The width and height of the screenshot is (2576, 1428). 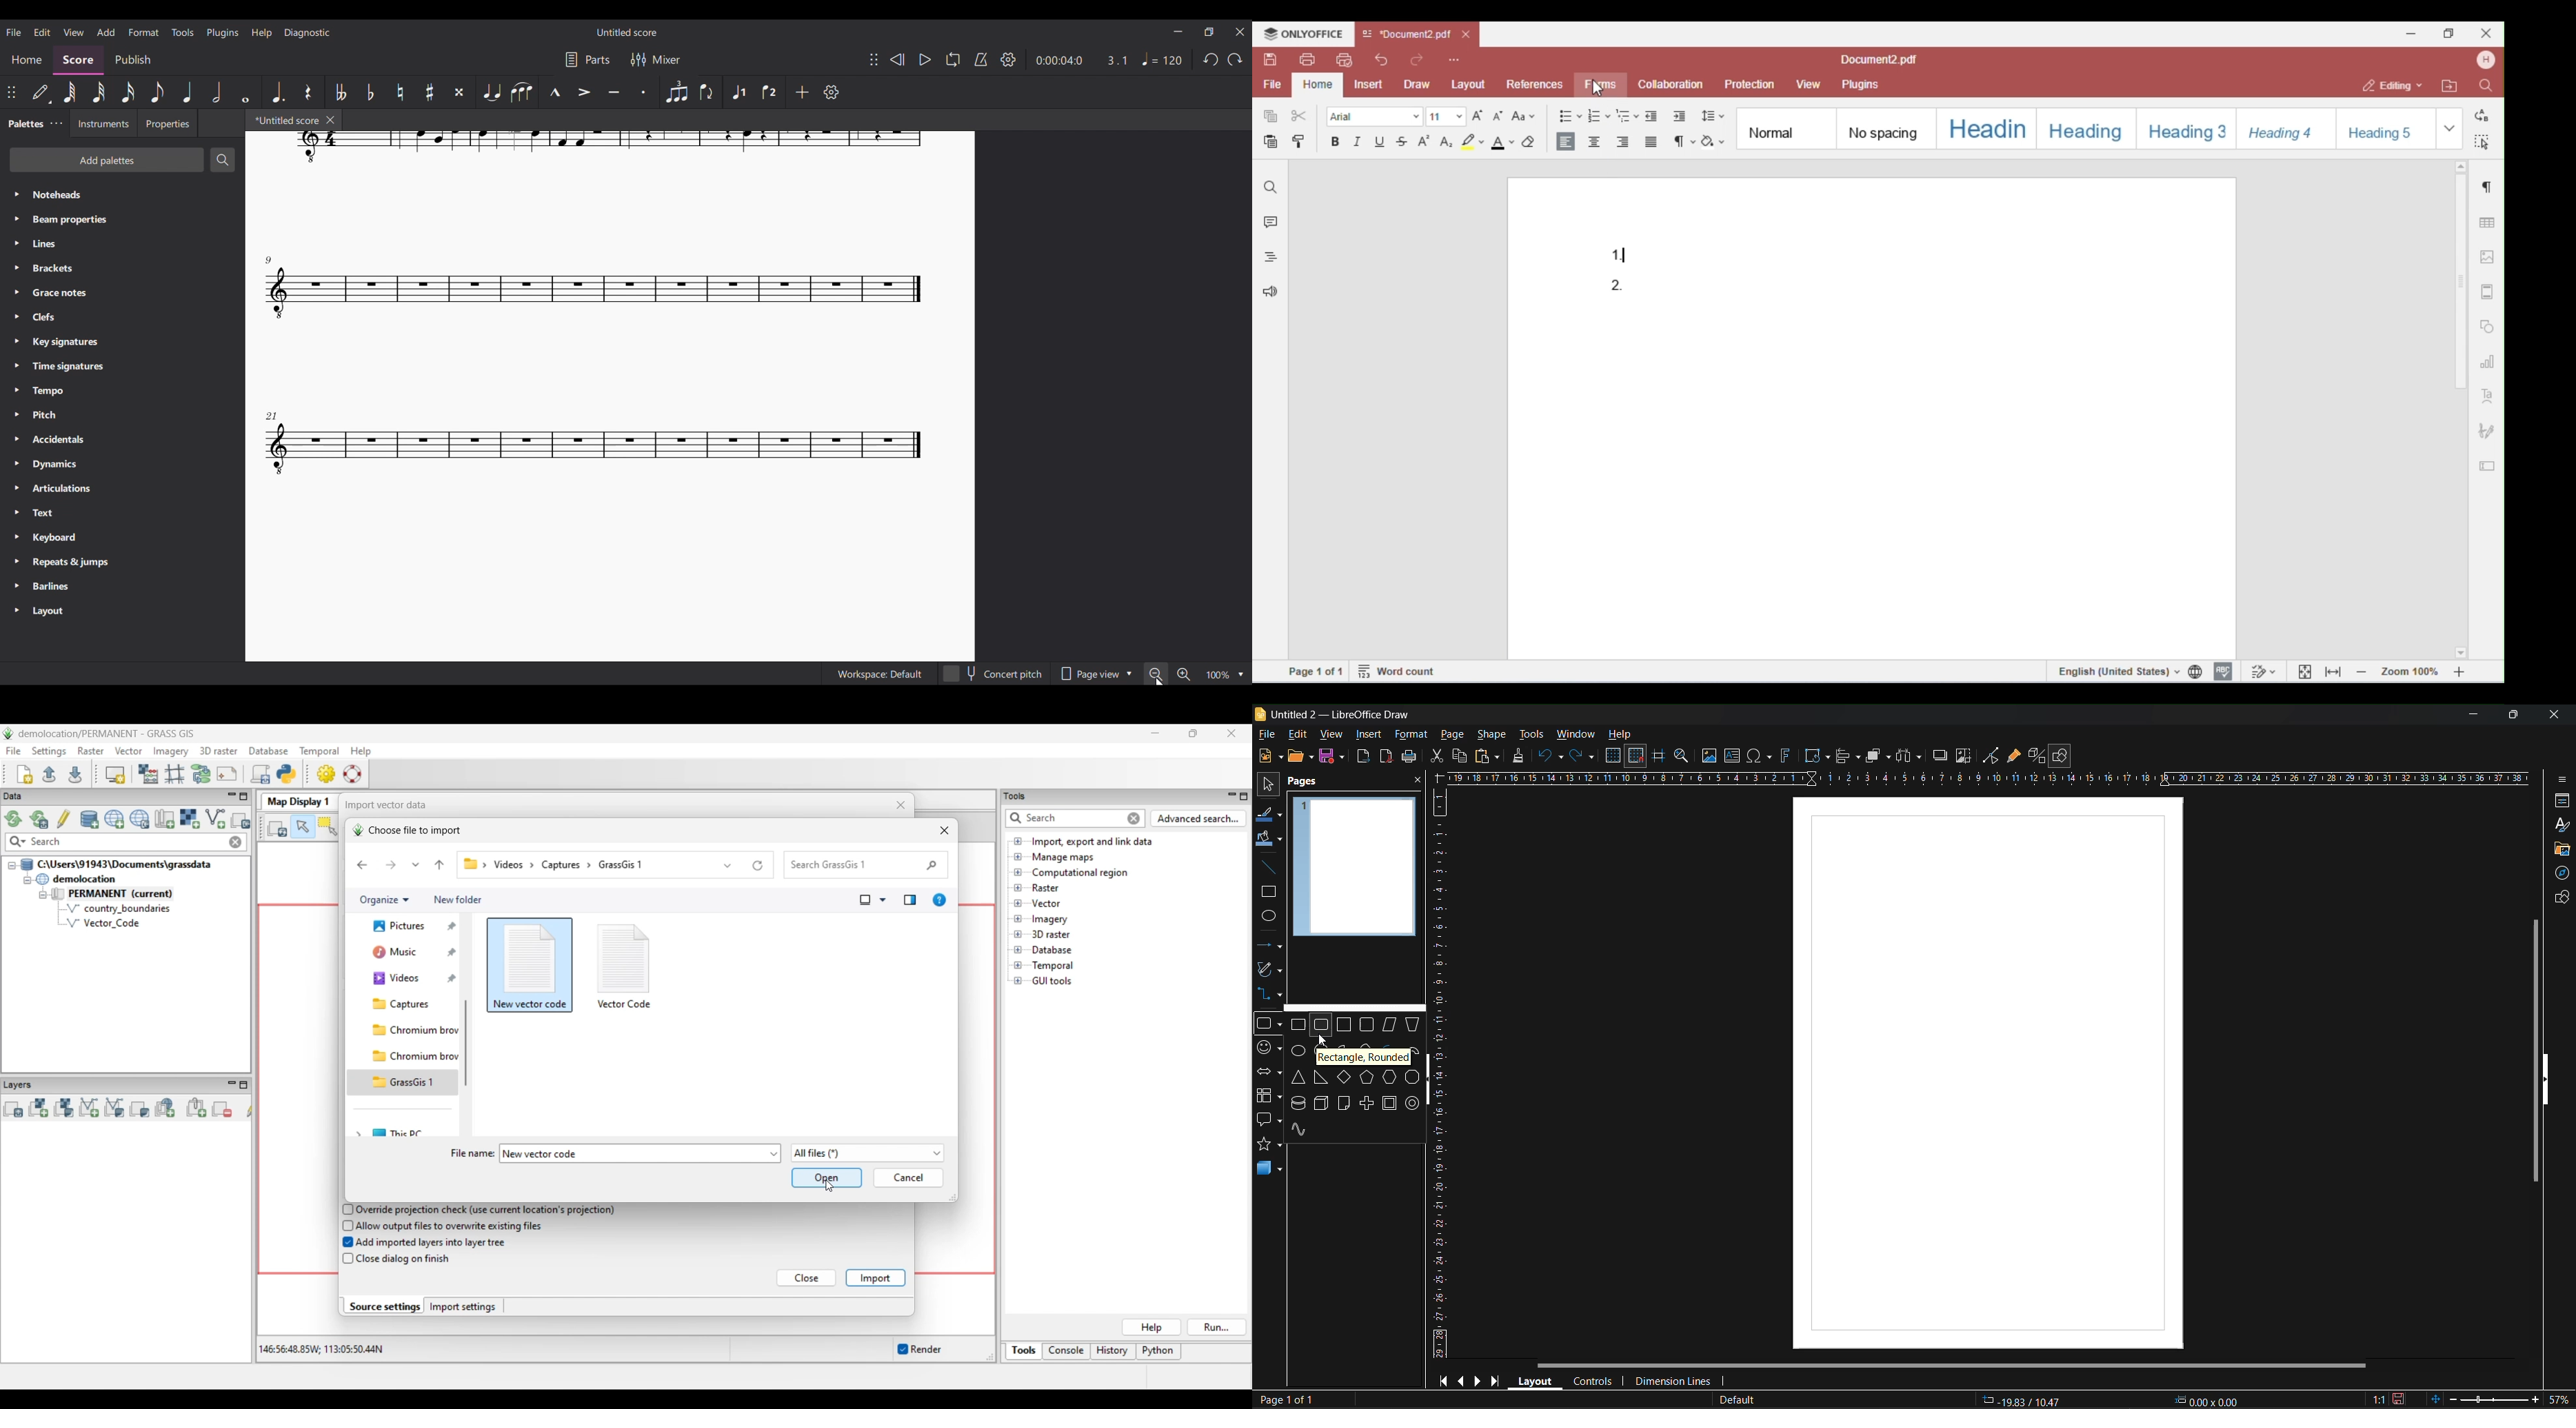 I want to click on special characters, so click(x=1760, y=756).